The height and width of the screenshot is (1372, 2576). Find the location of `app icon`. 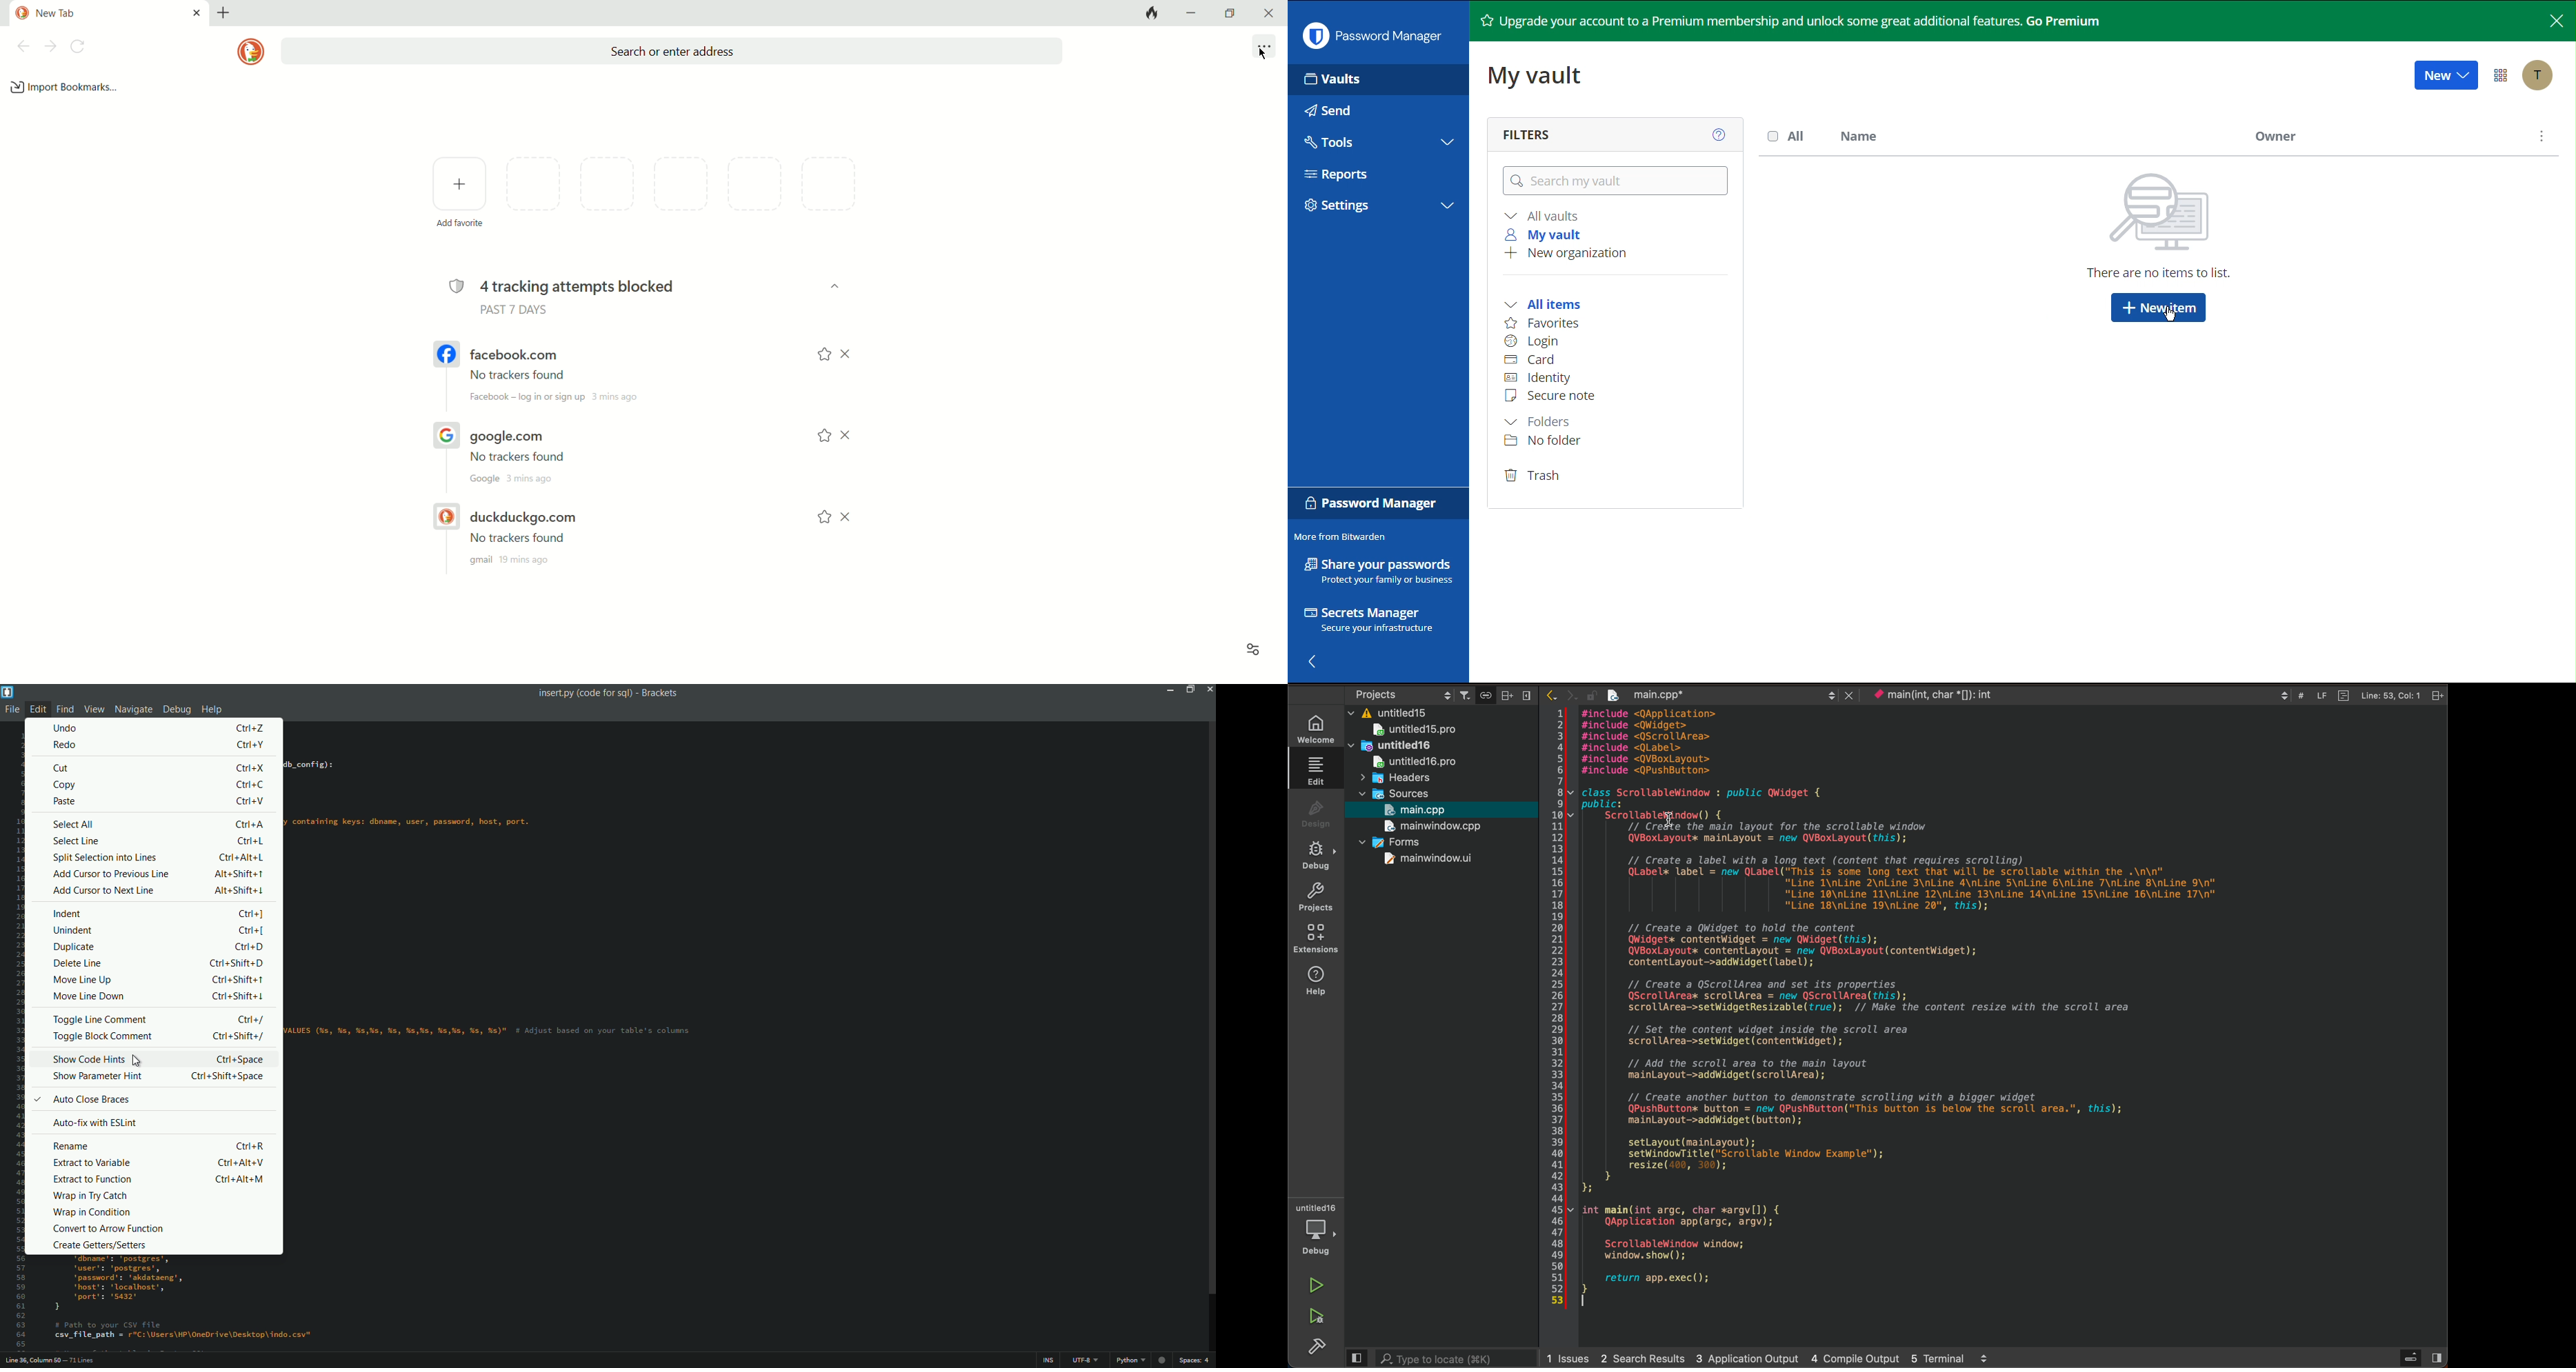

app icon is located at coordinates (8, 692).